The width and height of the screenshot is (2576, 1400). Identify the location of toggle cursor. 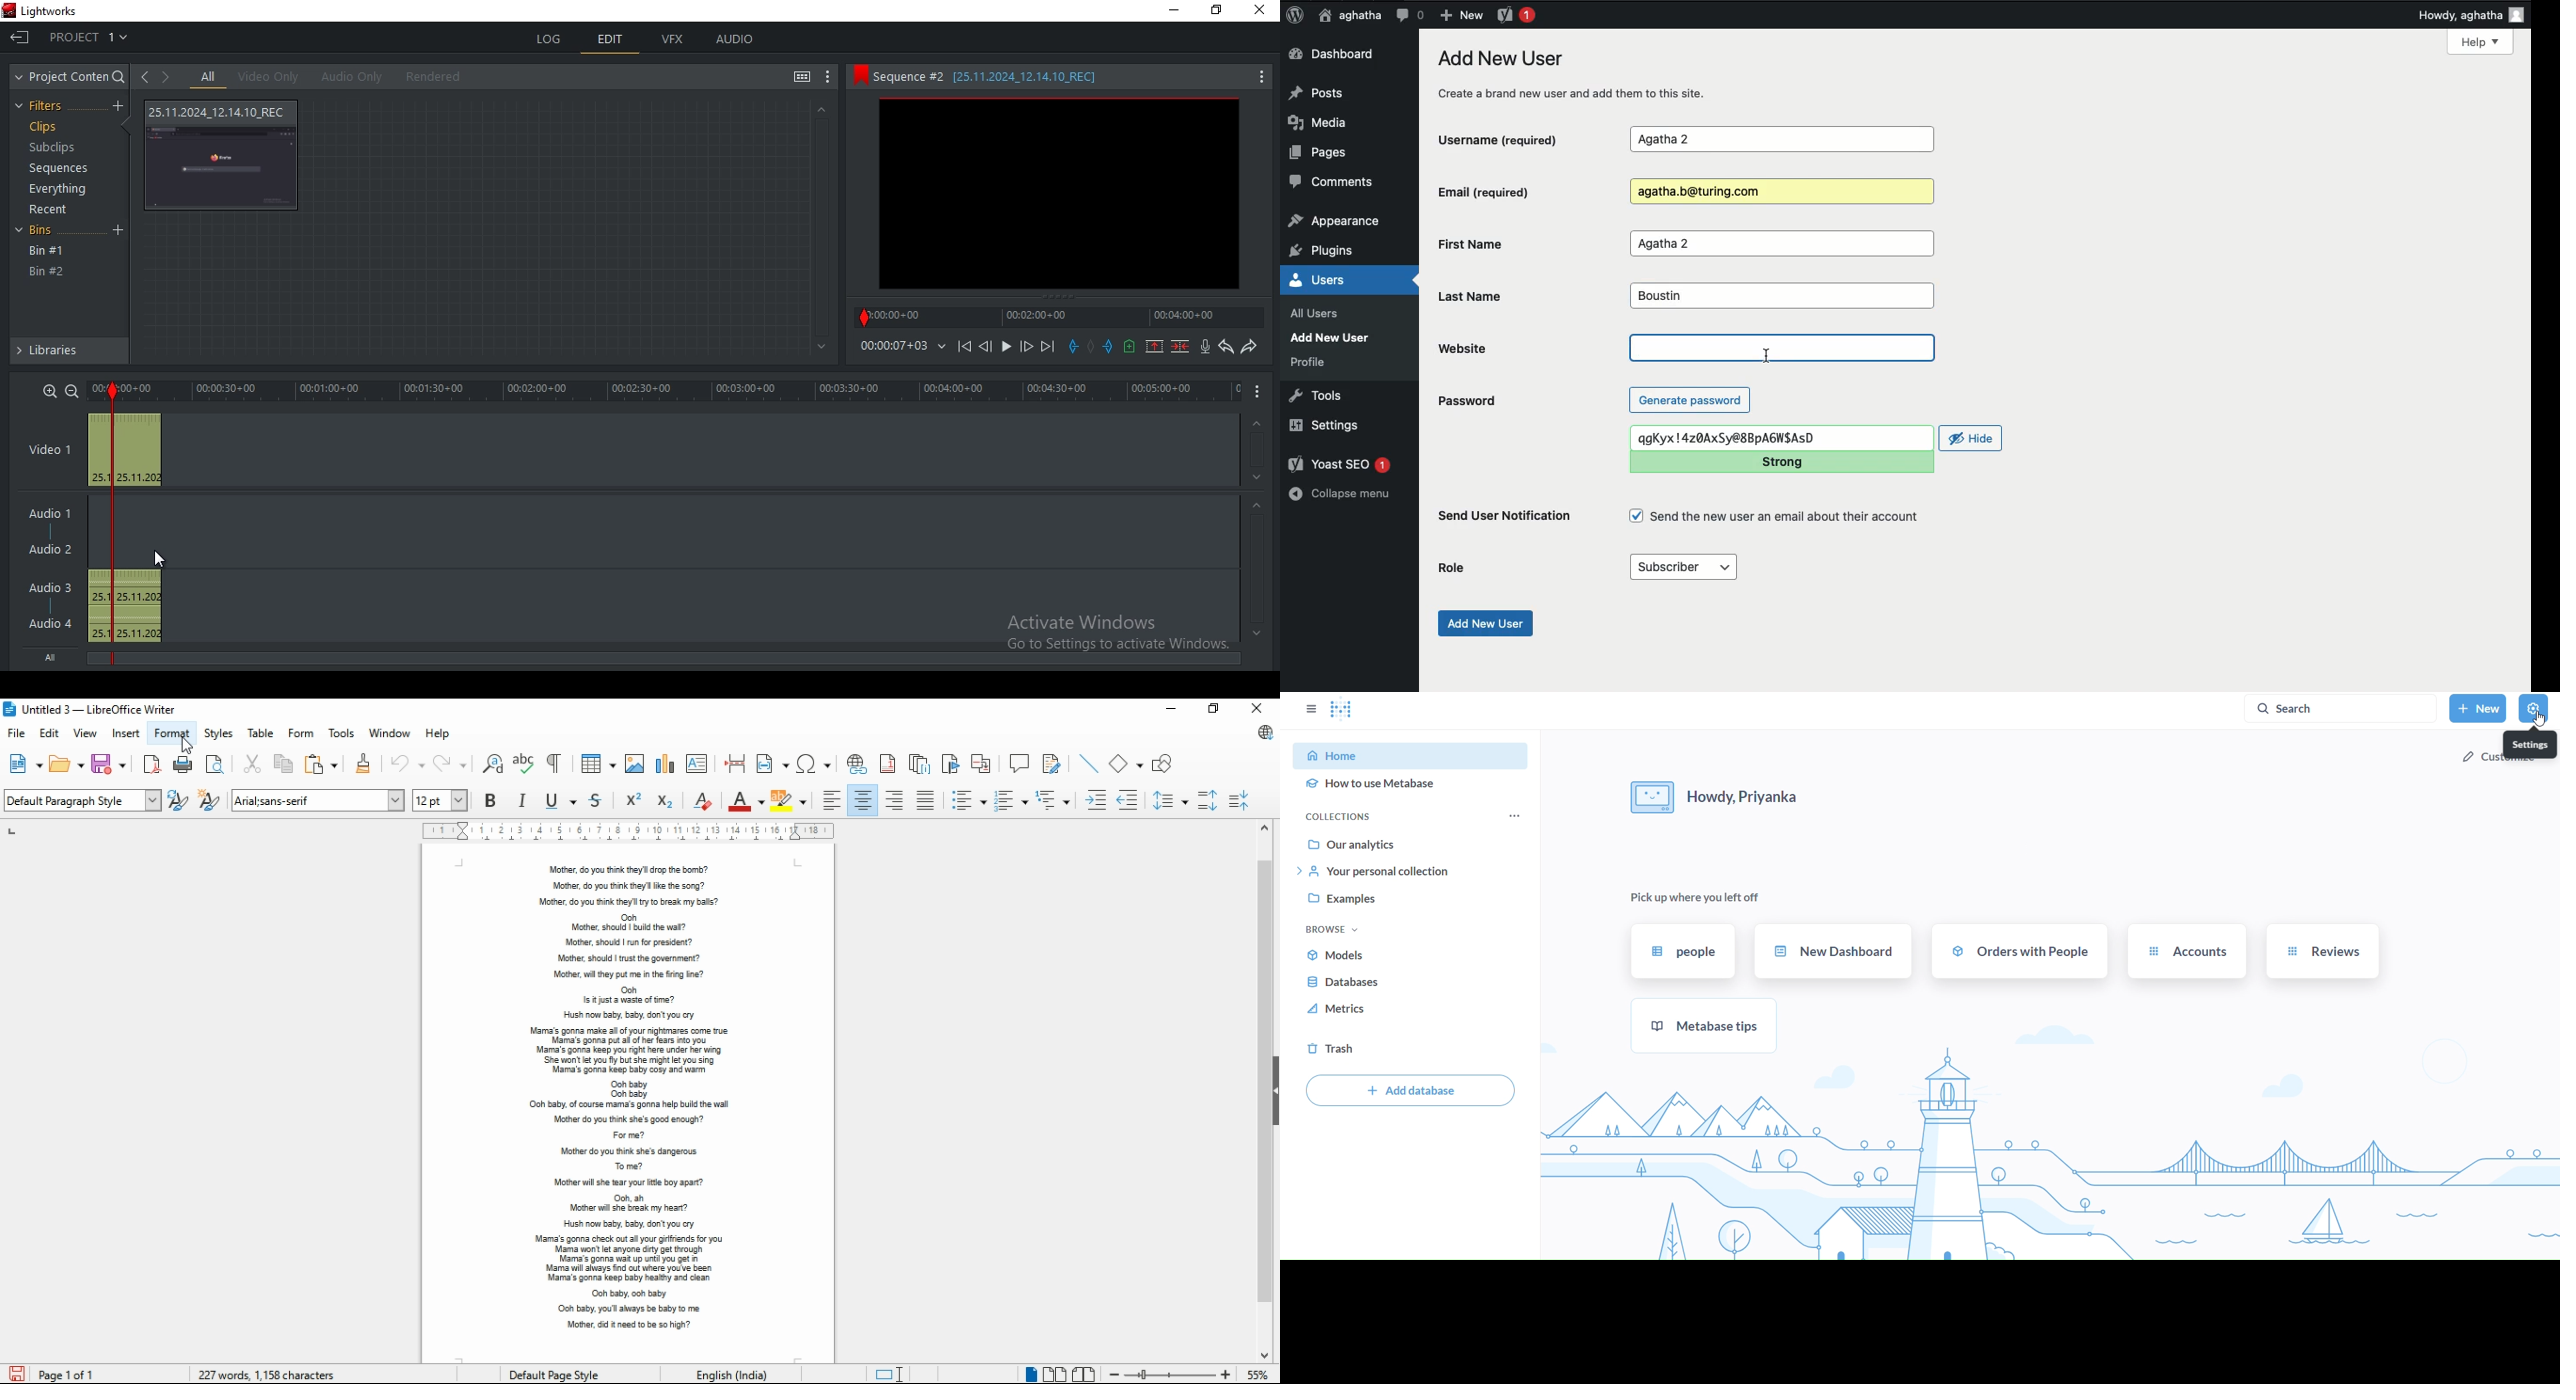
(887, 1373).